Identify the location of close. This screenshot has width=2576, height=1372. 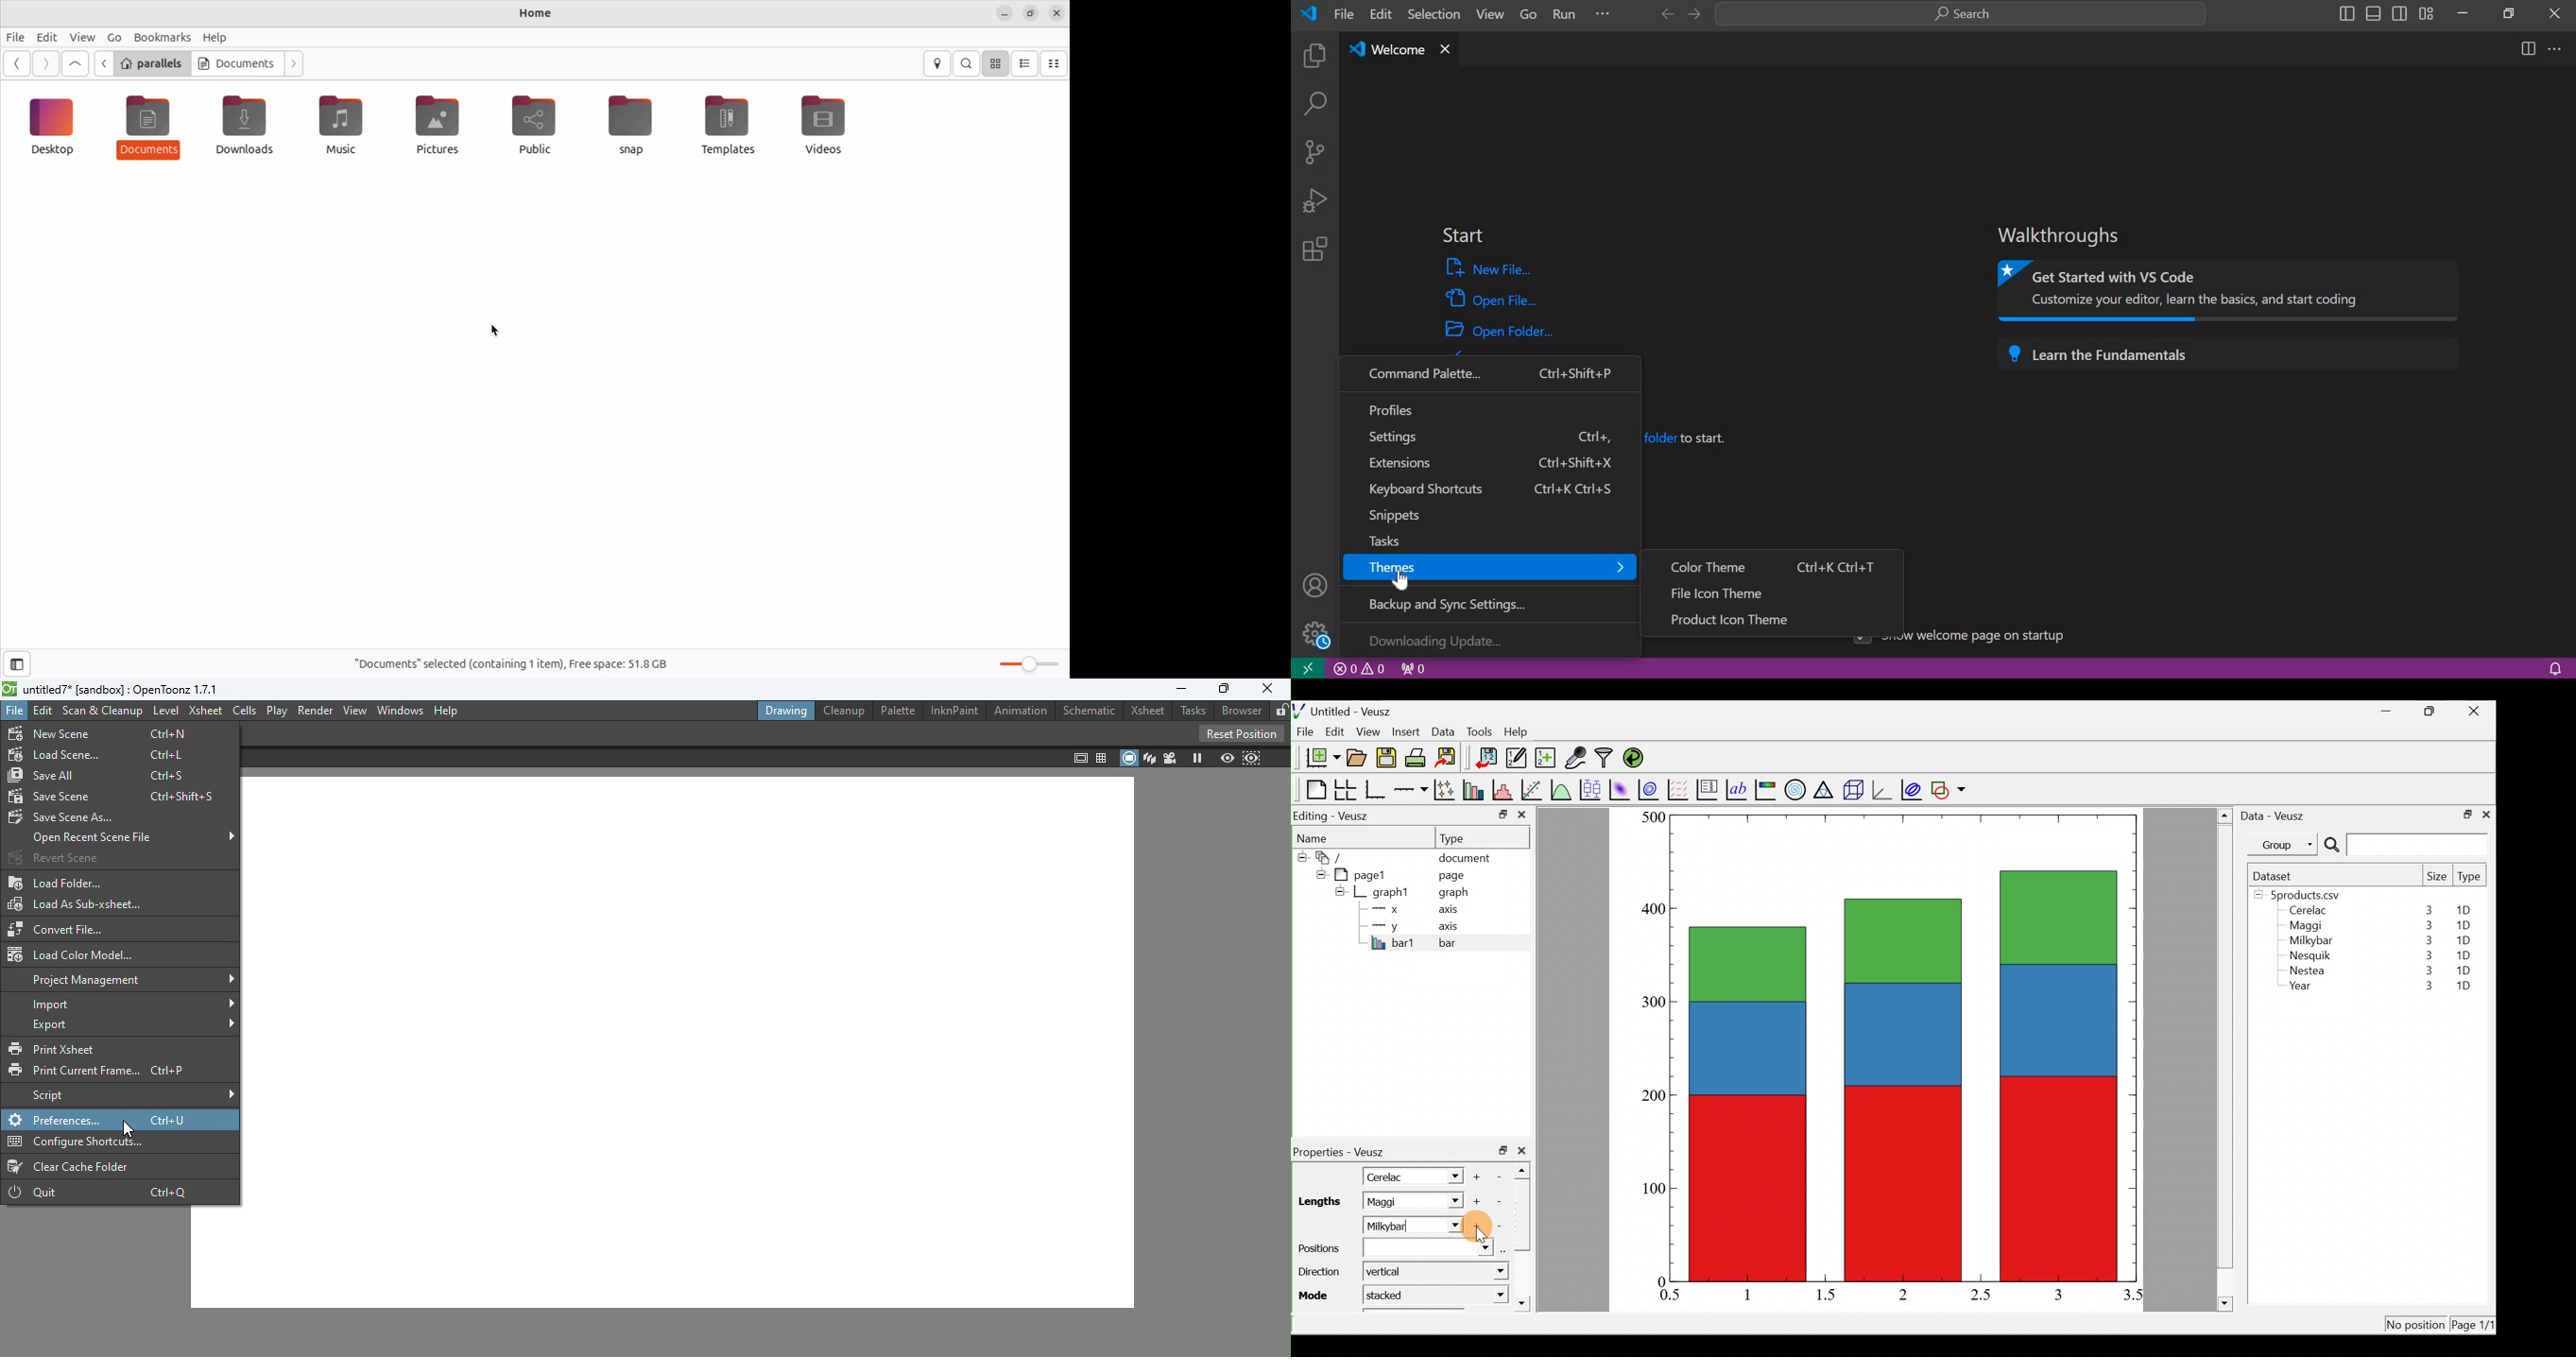
(2556, 13).